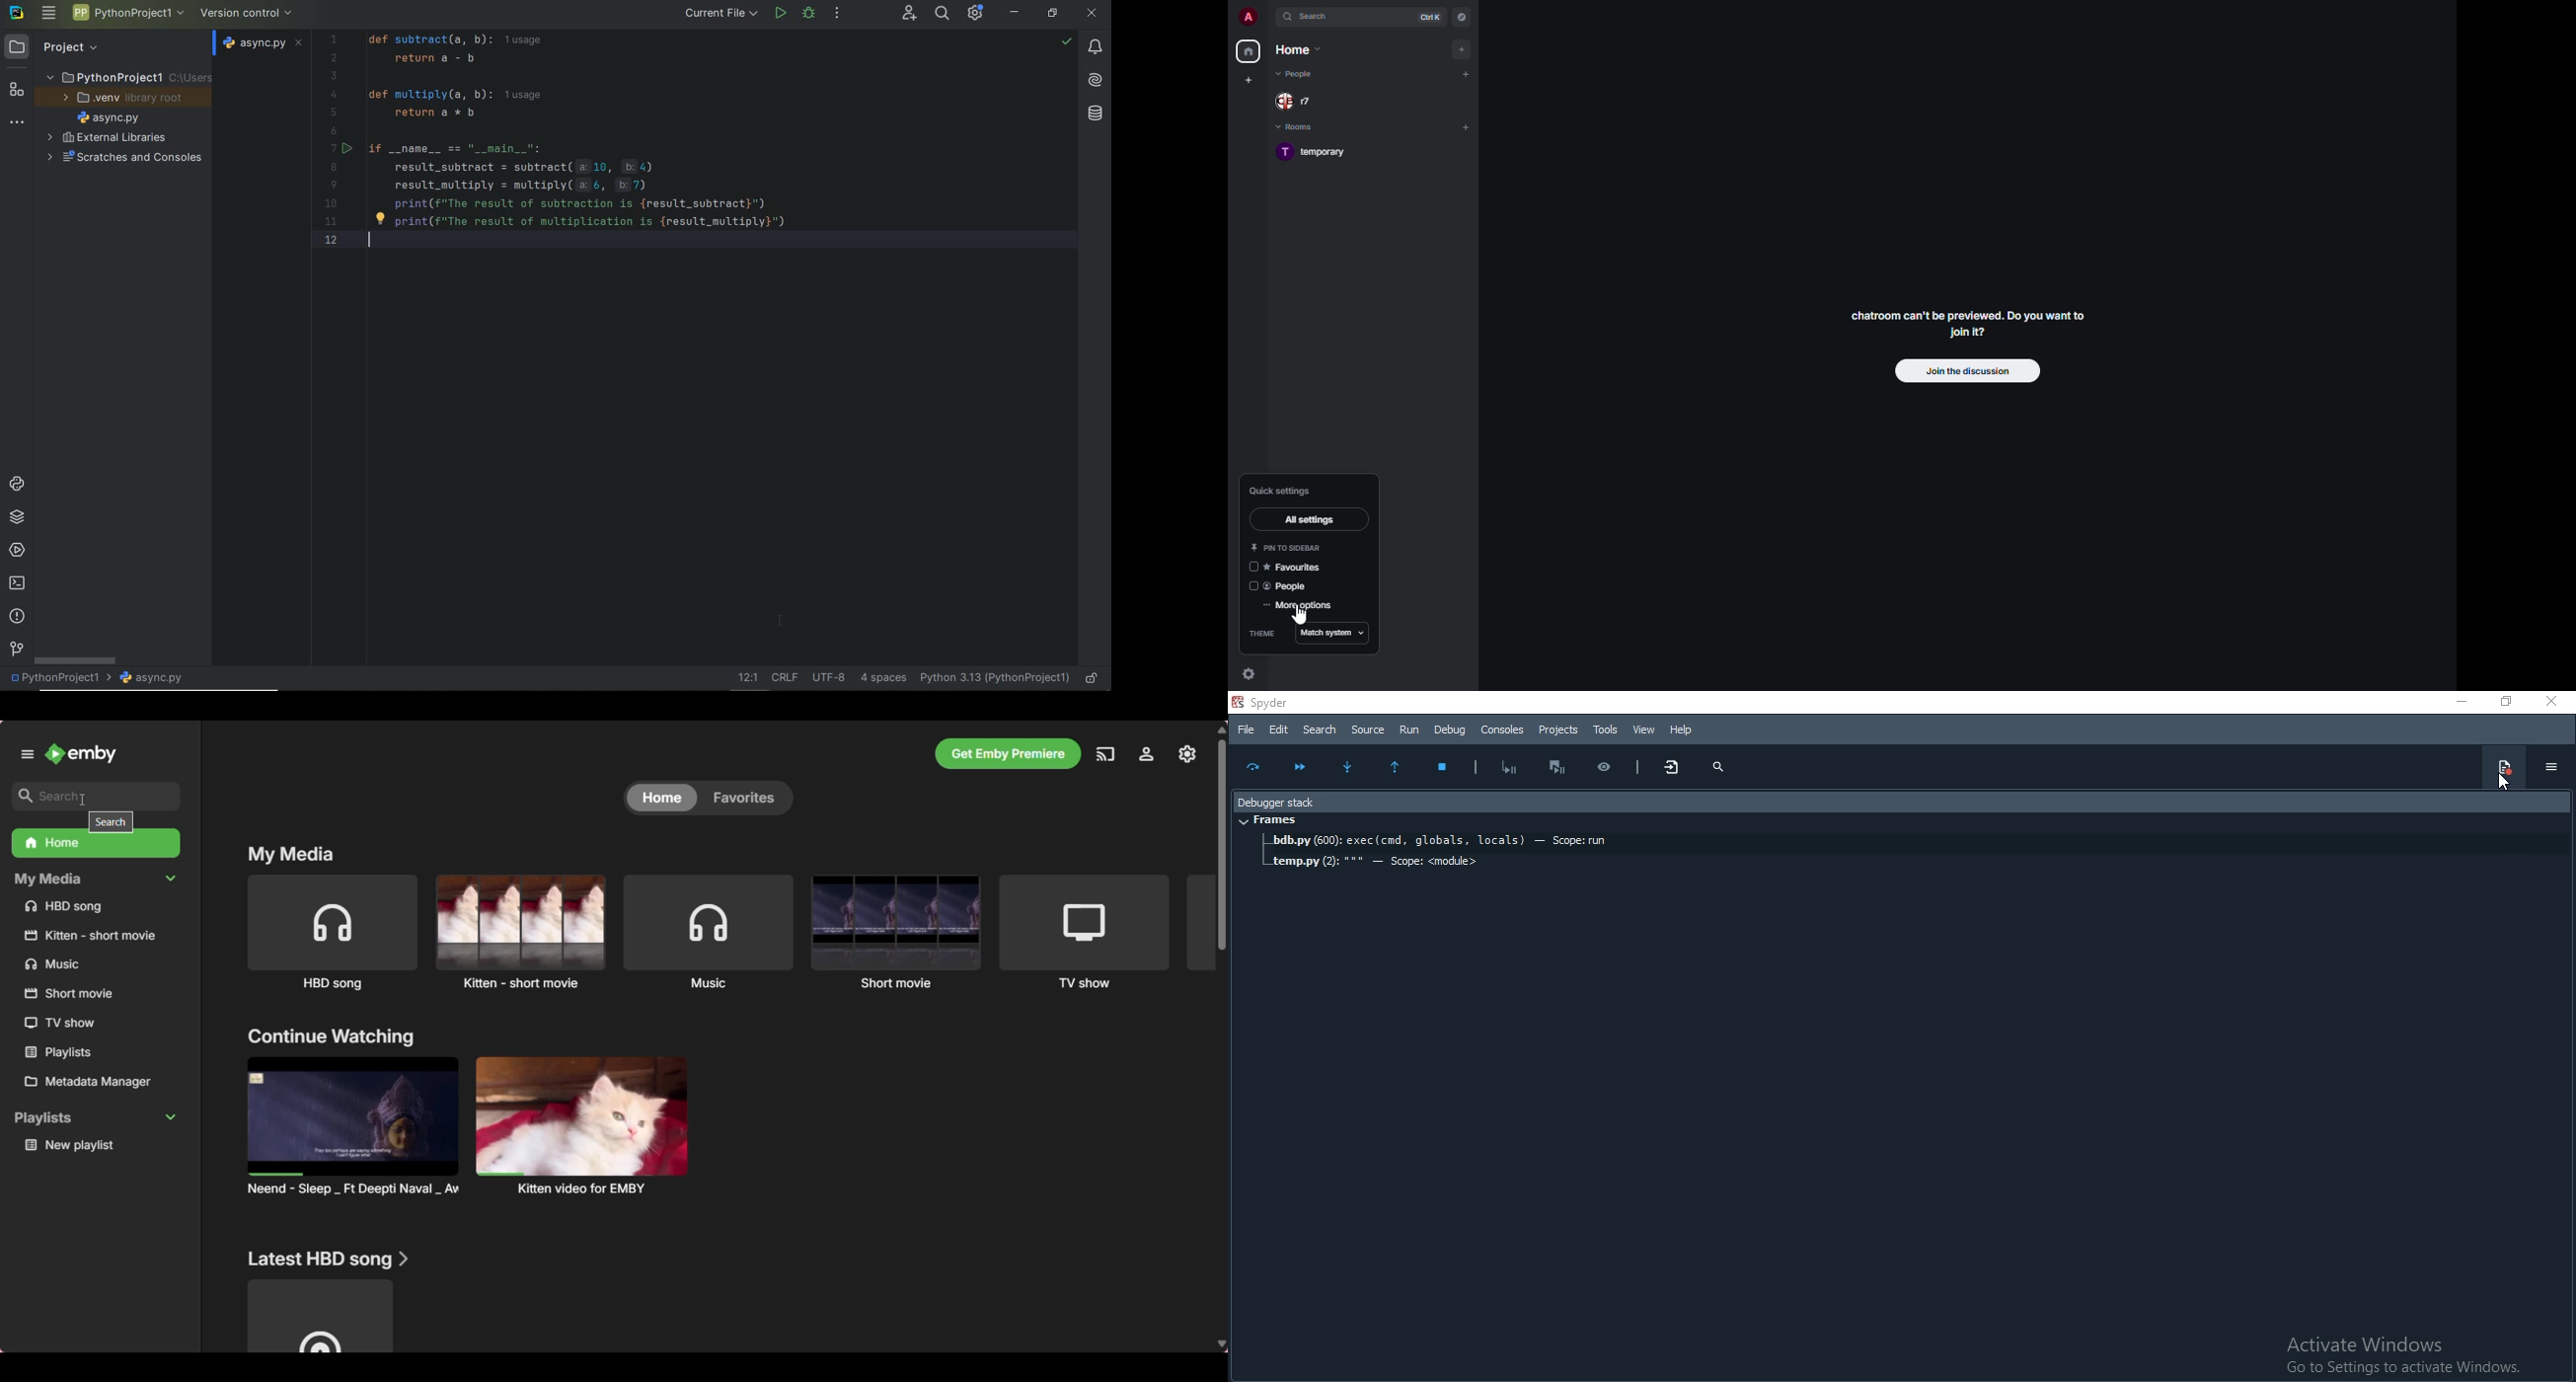  What do you see at coordinates (1300, 48) in the screenshot?
I see `home` at bounding box center [1300, 48].